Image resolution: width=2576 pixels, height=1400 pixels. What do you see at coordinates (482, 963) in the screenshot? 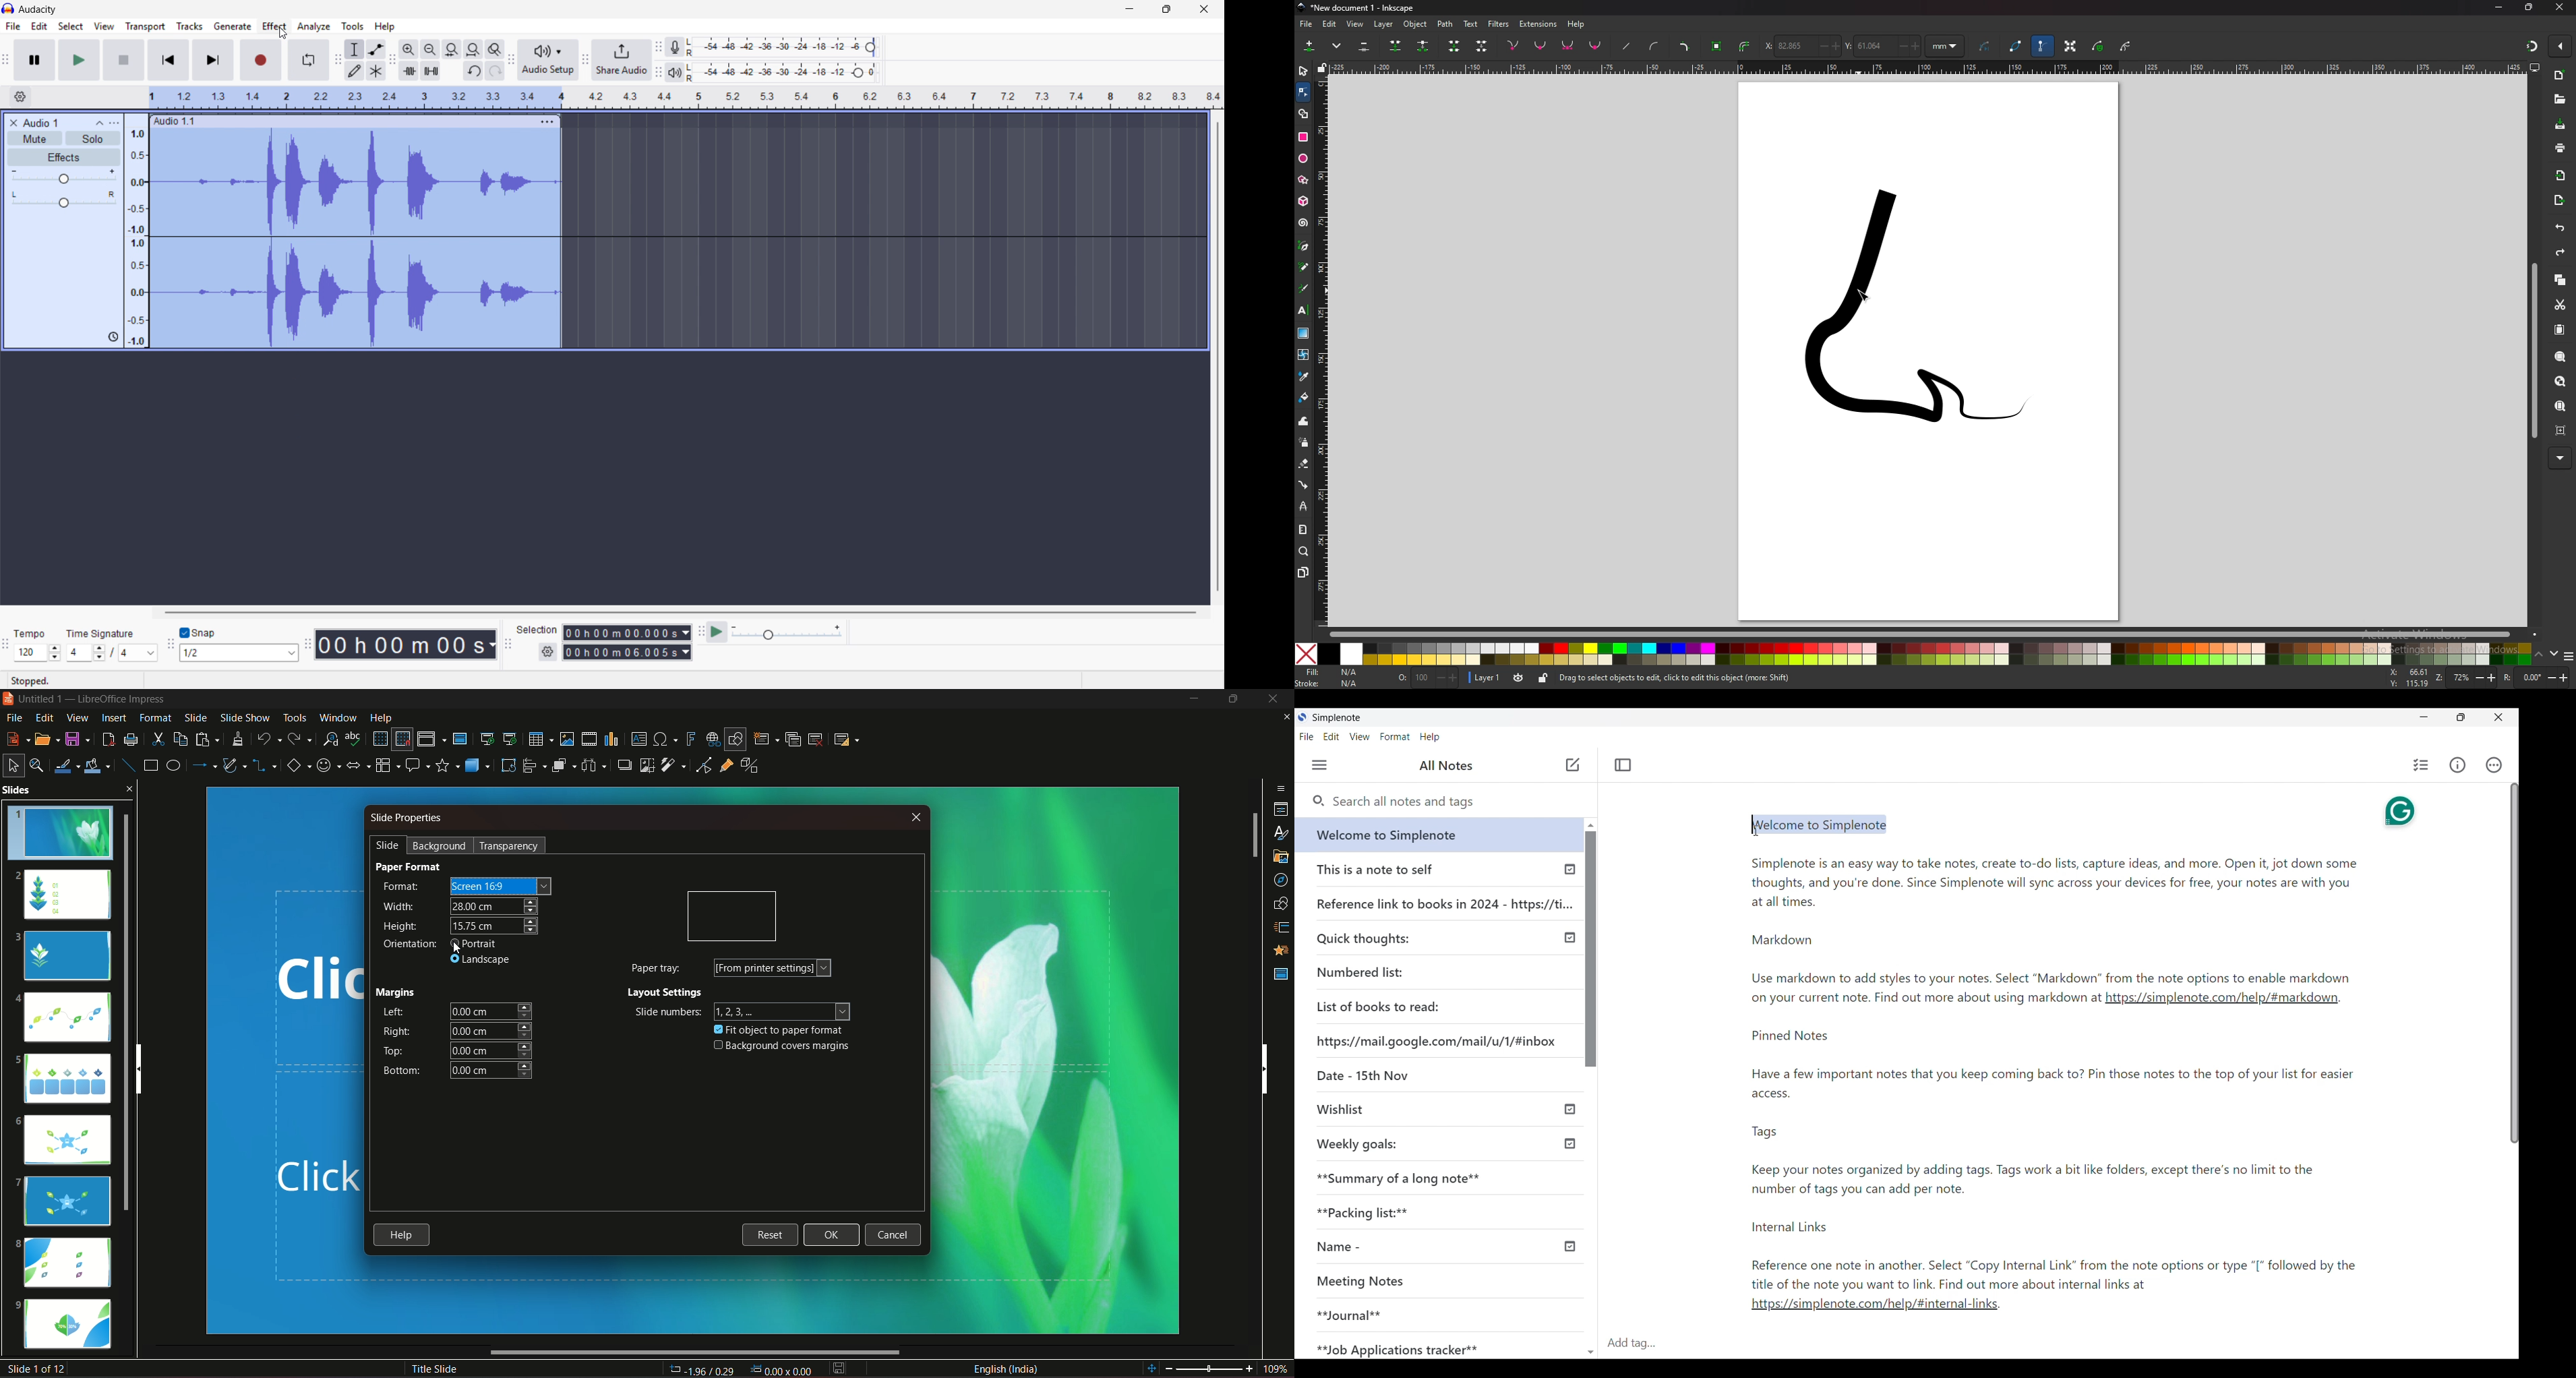
I see `landscape` at bounding box center [482, 963].